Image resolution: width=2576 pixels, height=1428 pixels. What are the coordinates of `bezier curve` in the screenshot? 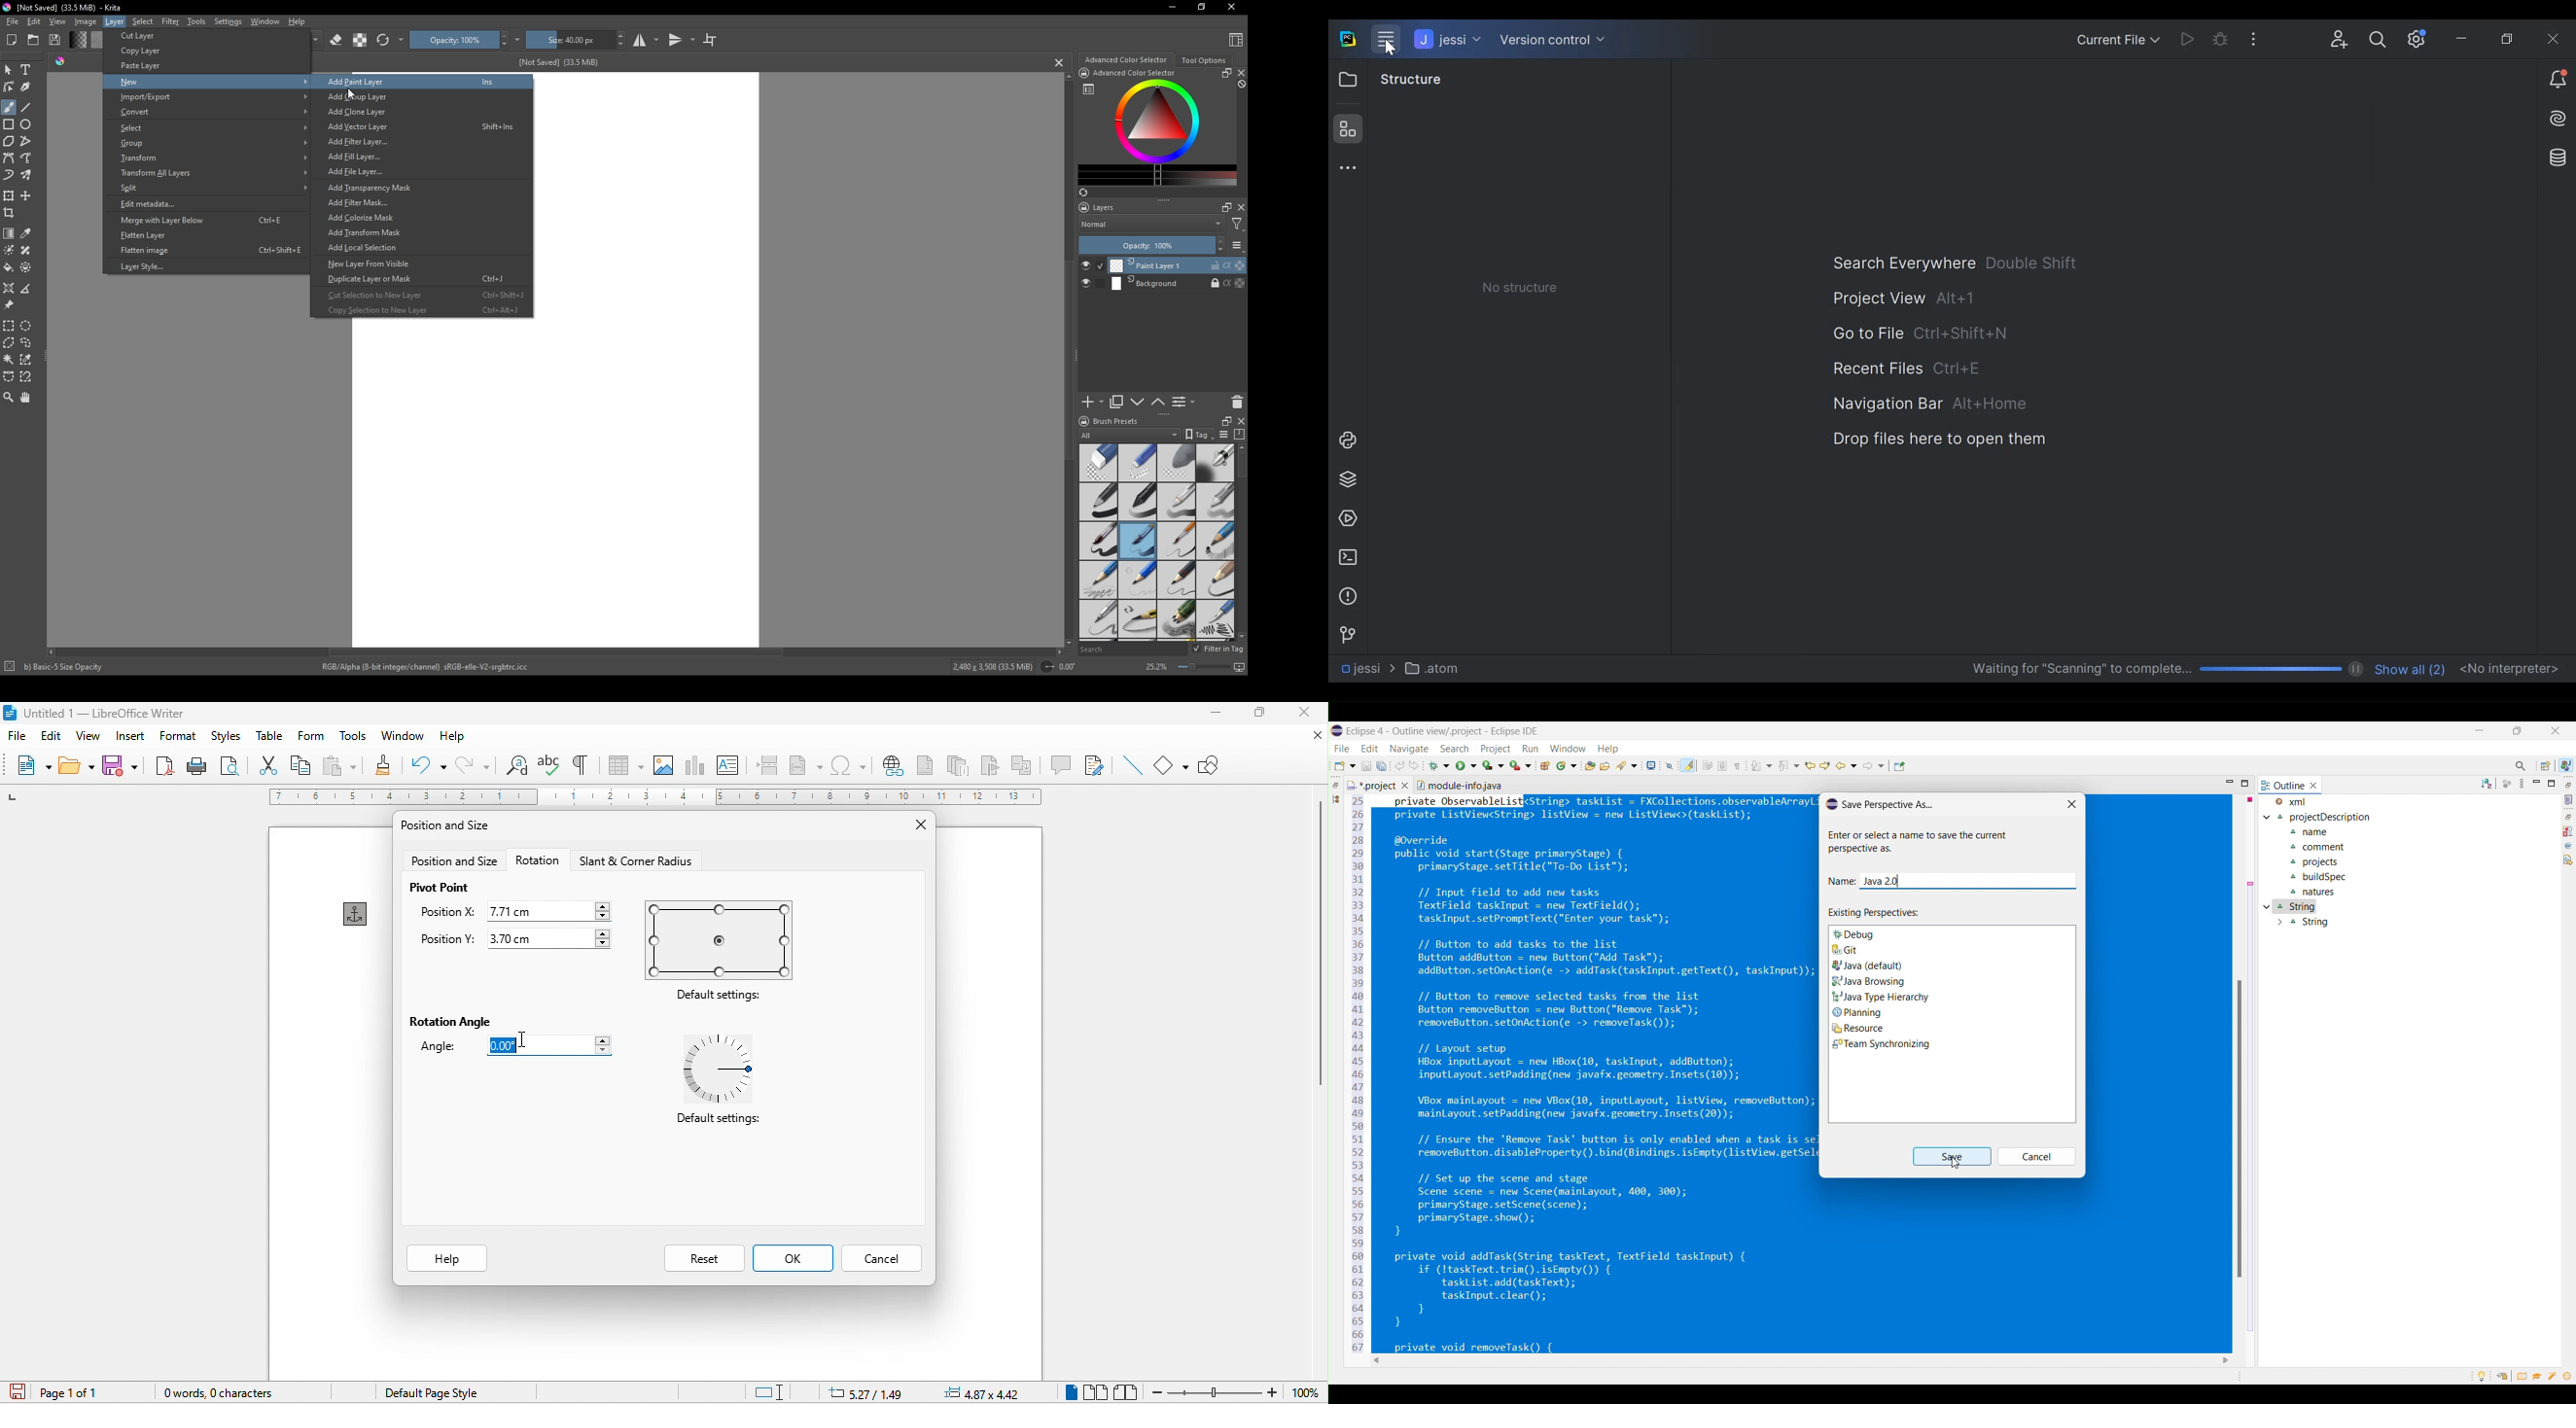 It's located at (9, 377).